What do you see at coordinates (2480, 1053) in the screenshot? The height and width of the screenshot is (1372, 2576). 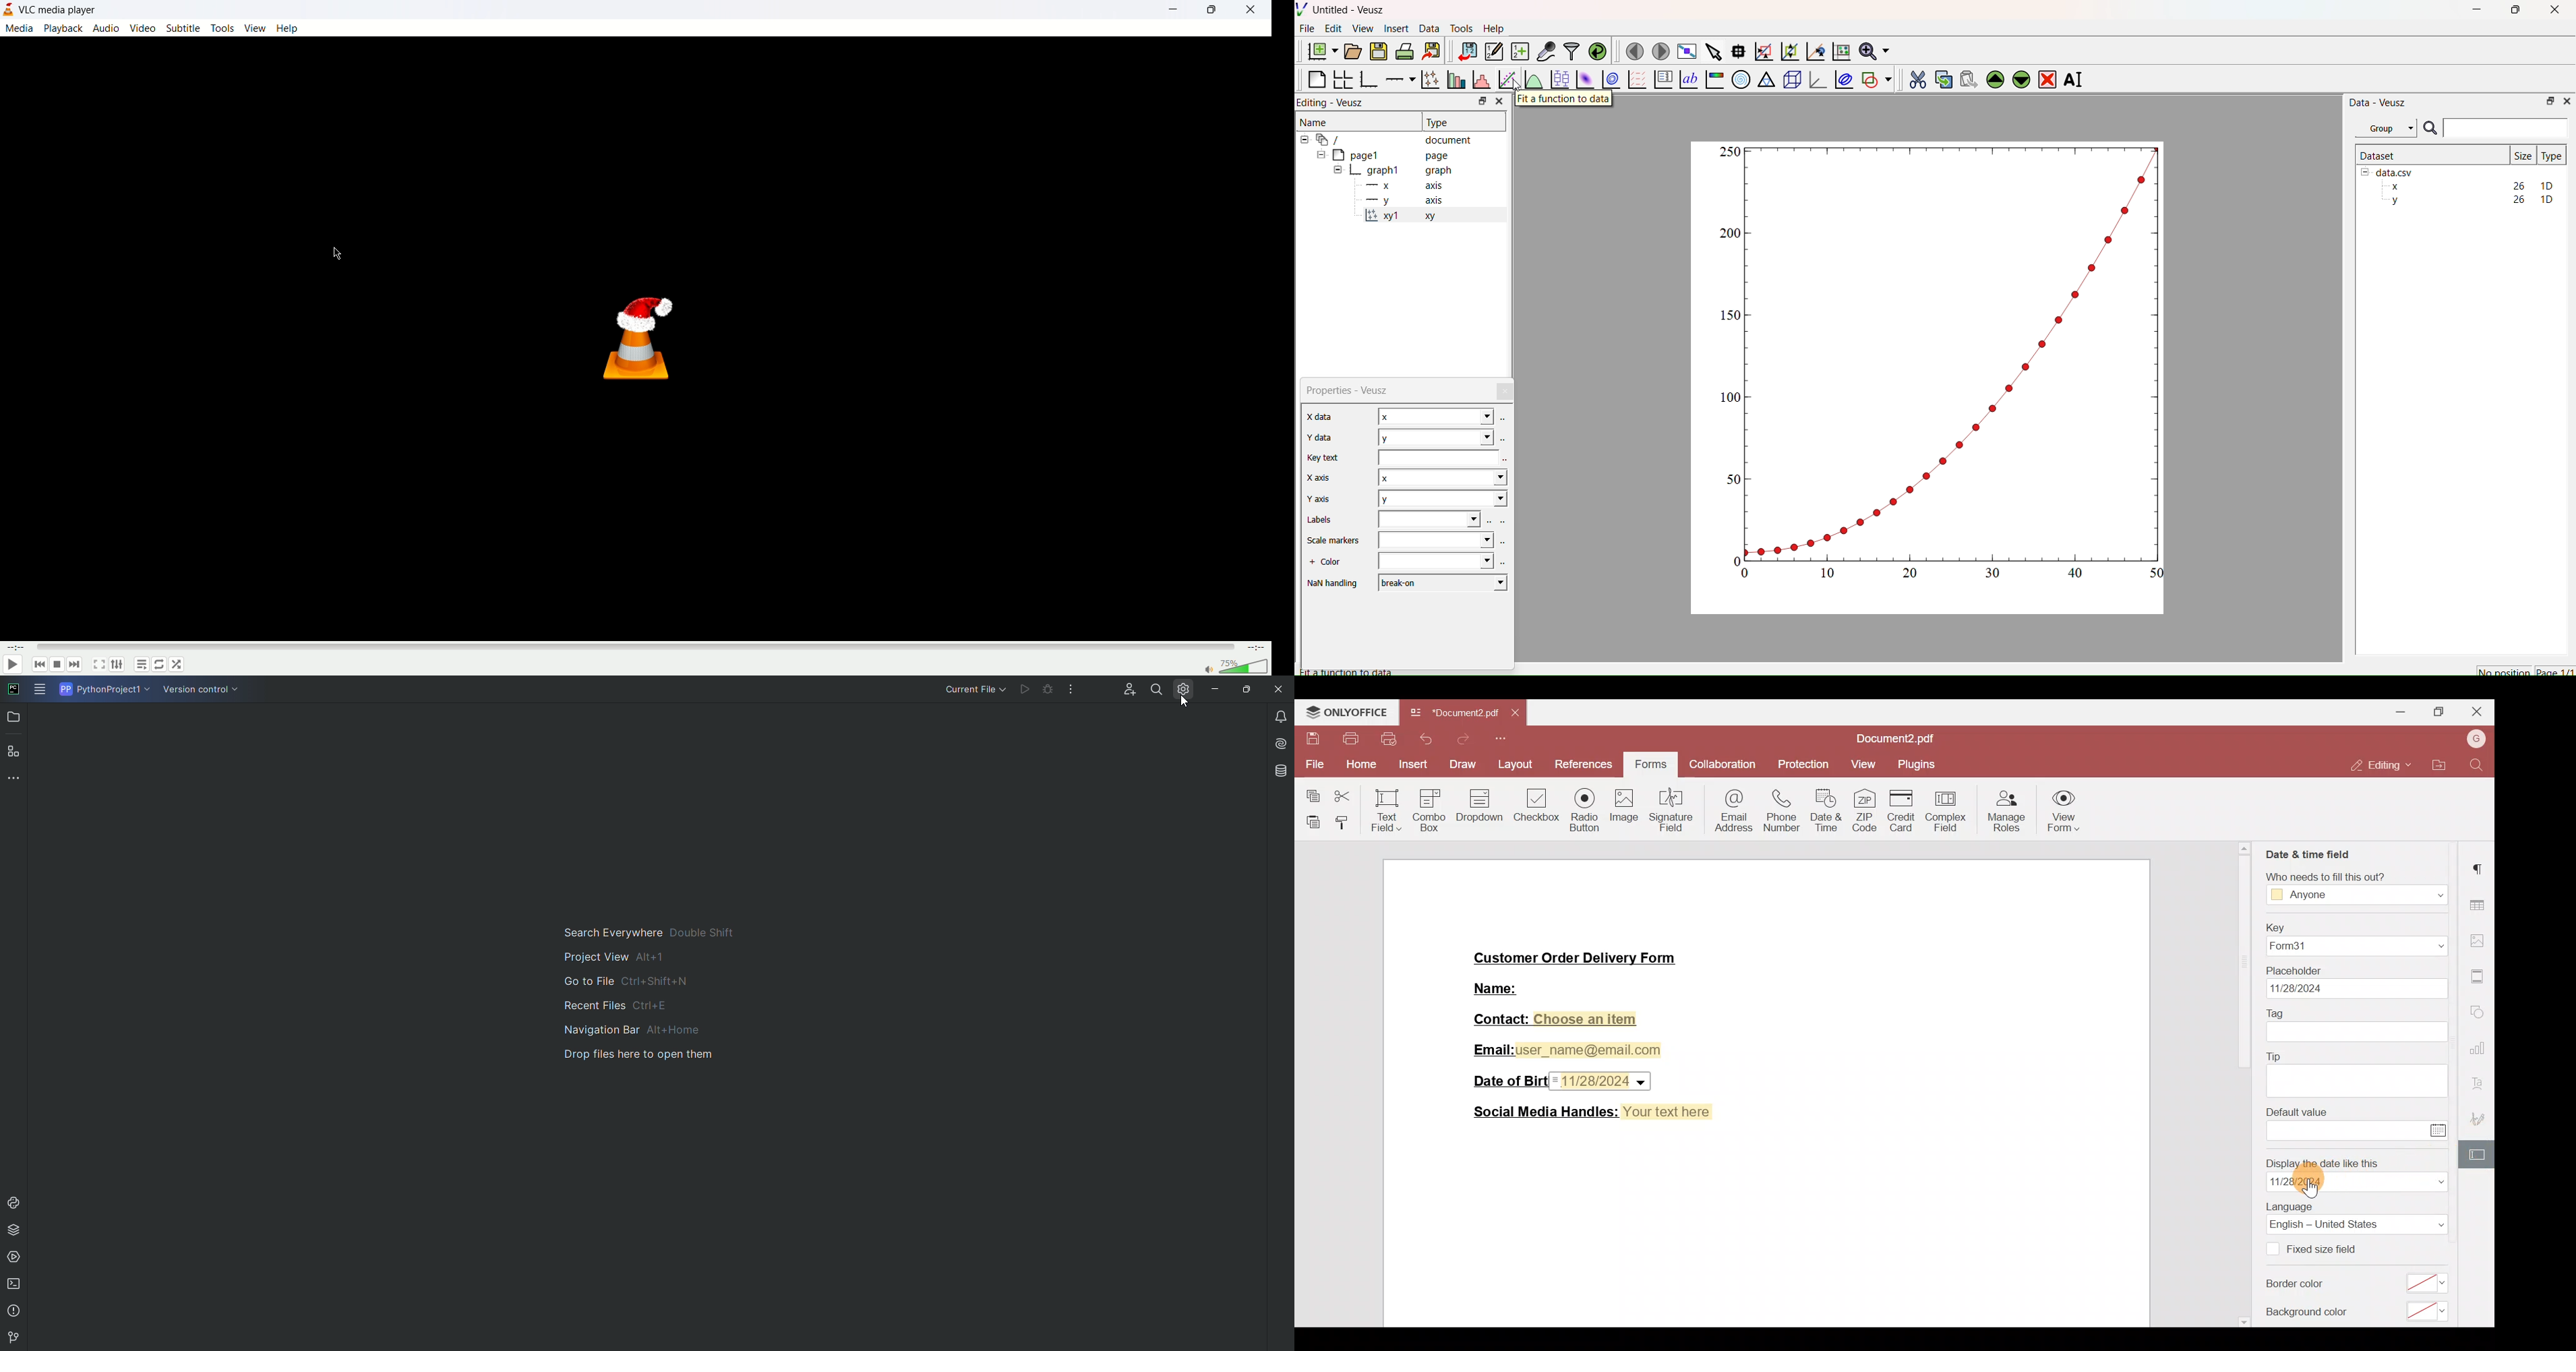 I see `Chart settings` at bounding box center [2480, 1053].